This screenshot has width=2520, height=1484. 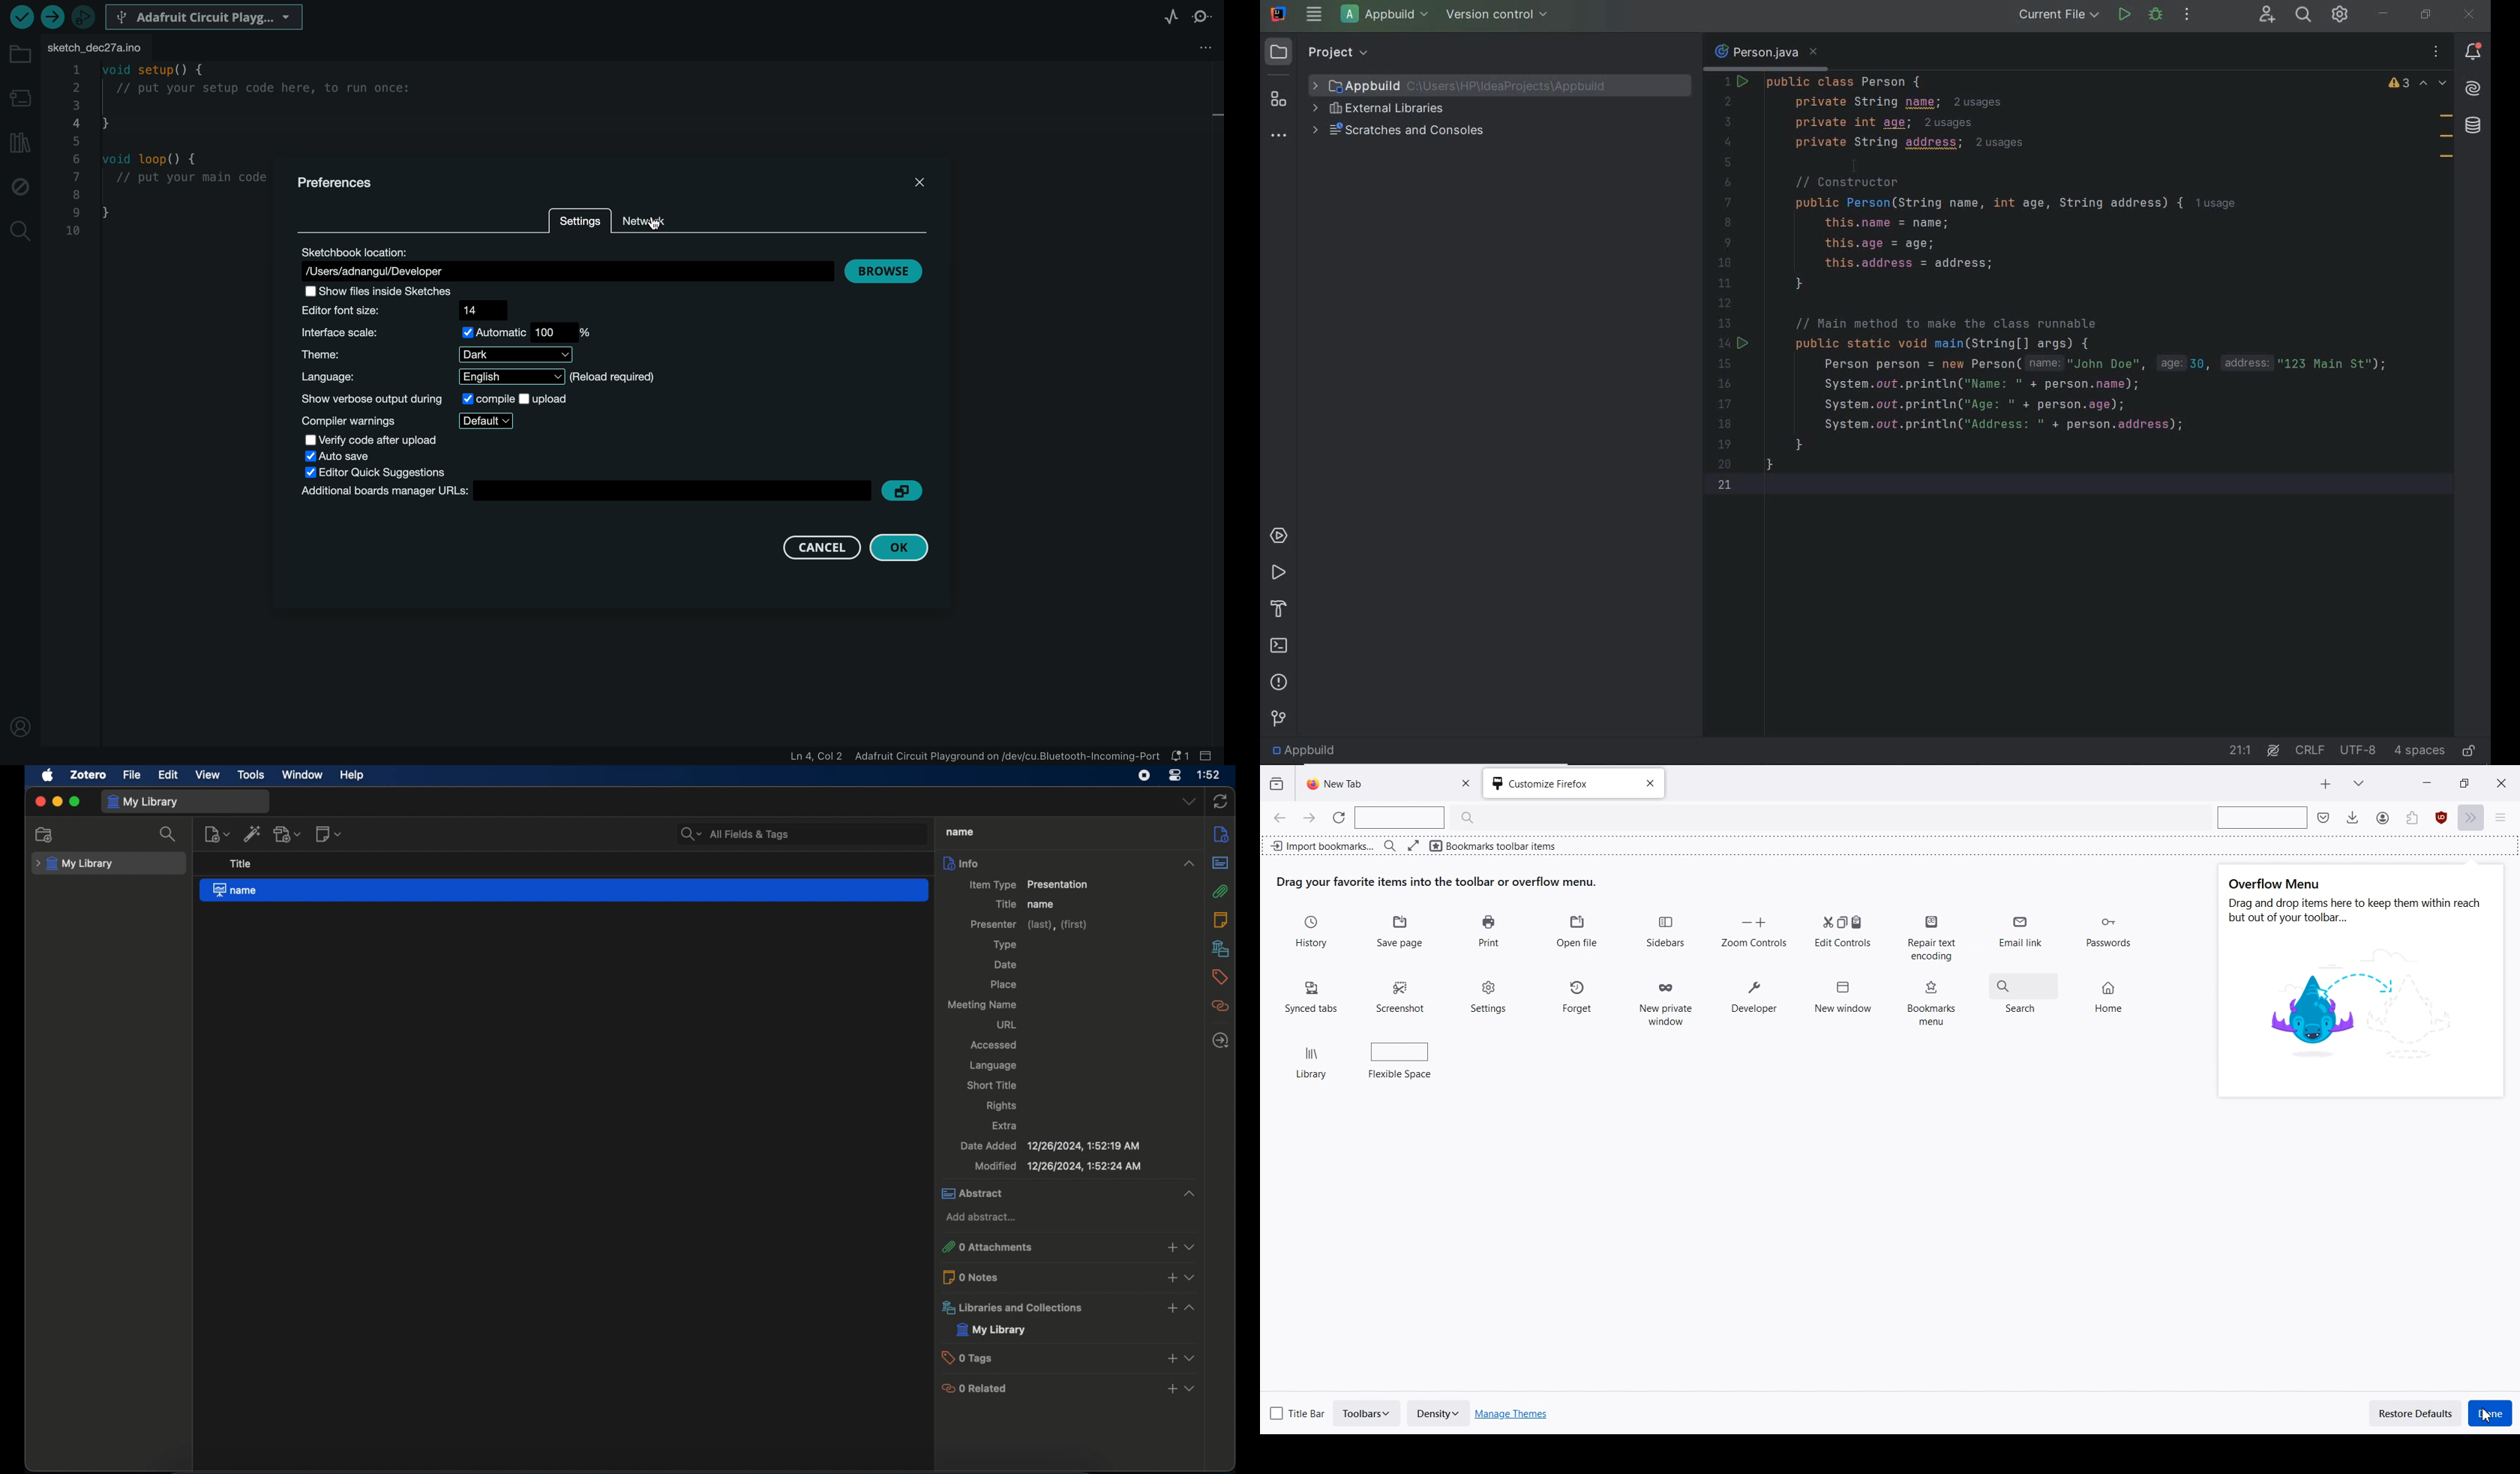 I want to click on Close, so click(x=2501, y=782).